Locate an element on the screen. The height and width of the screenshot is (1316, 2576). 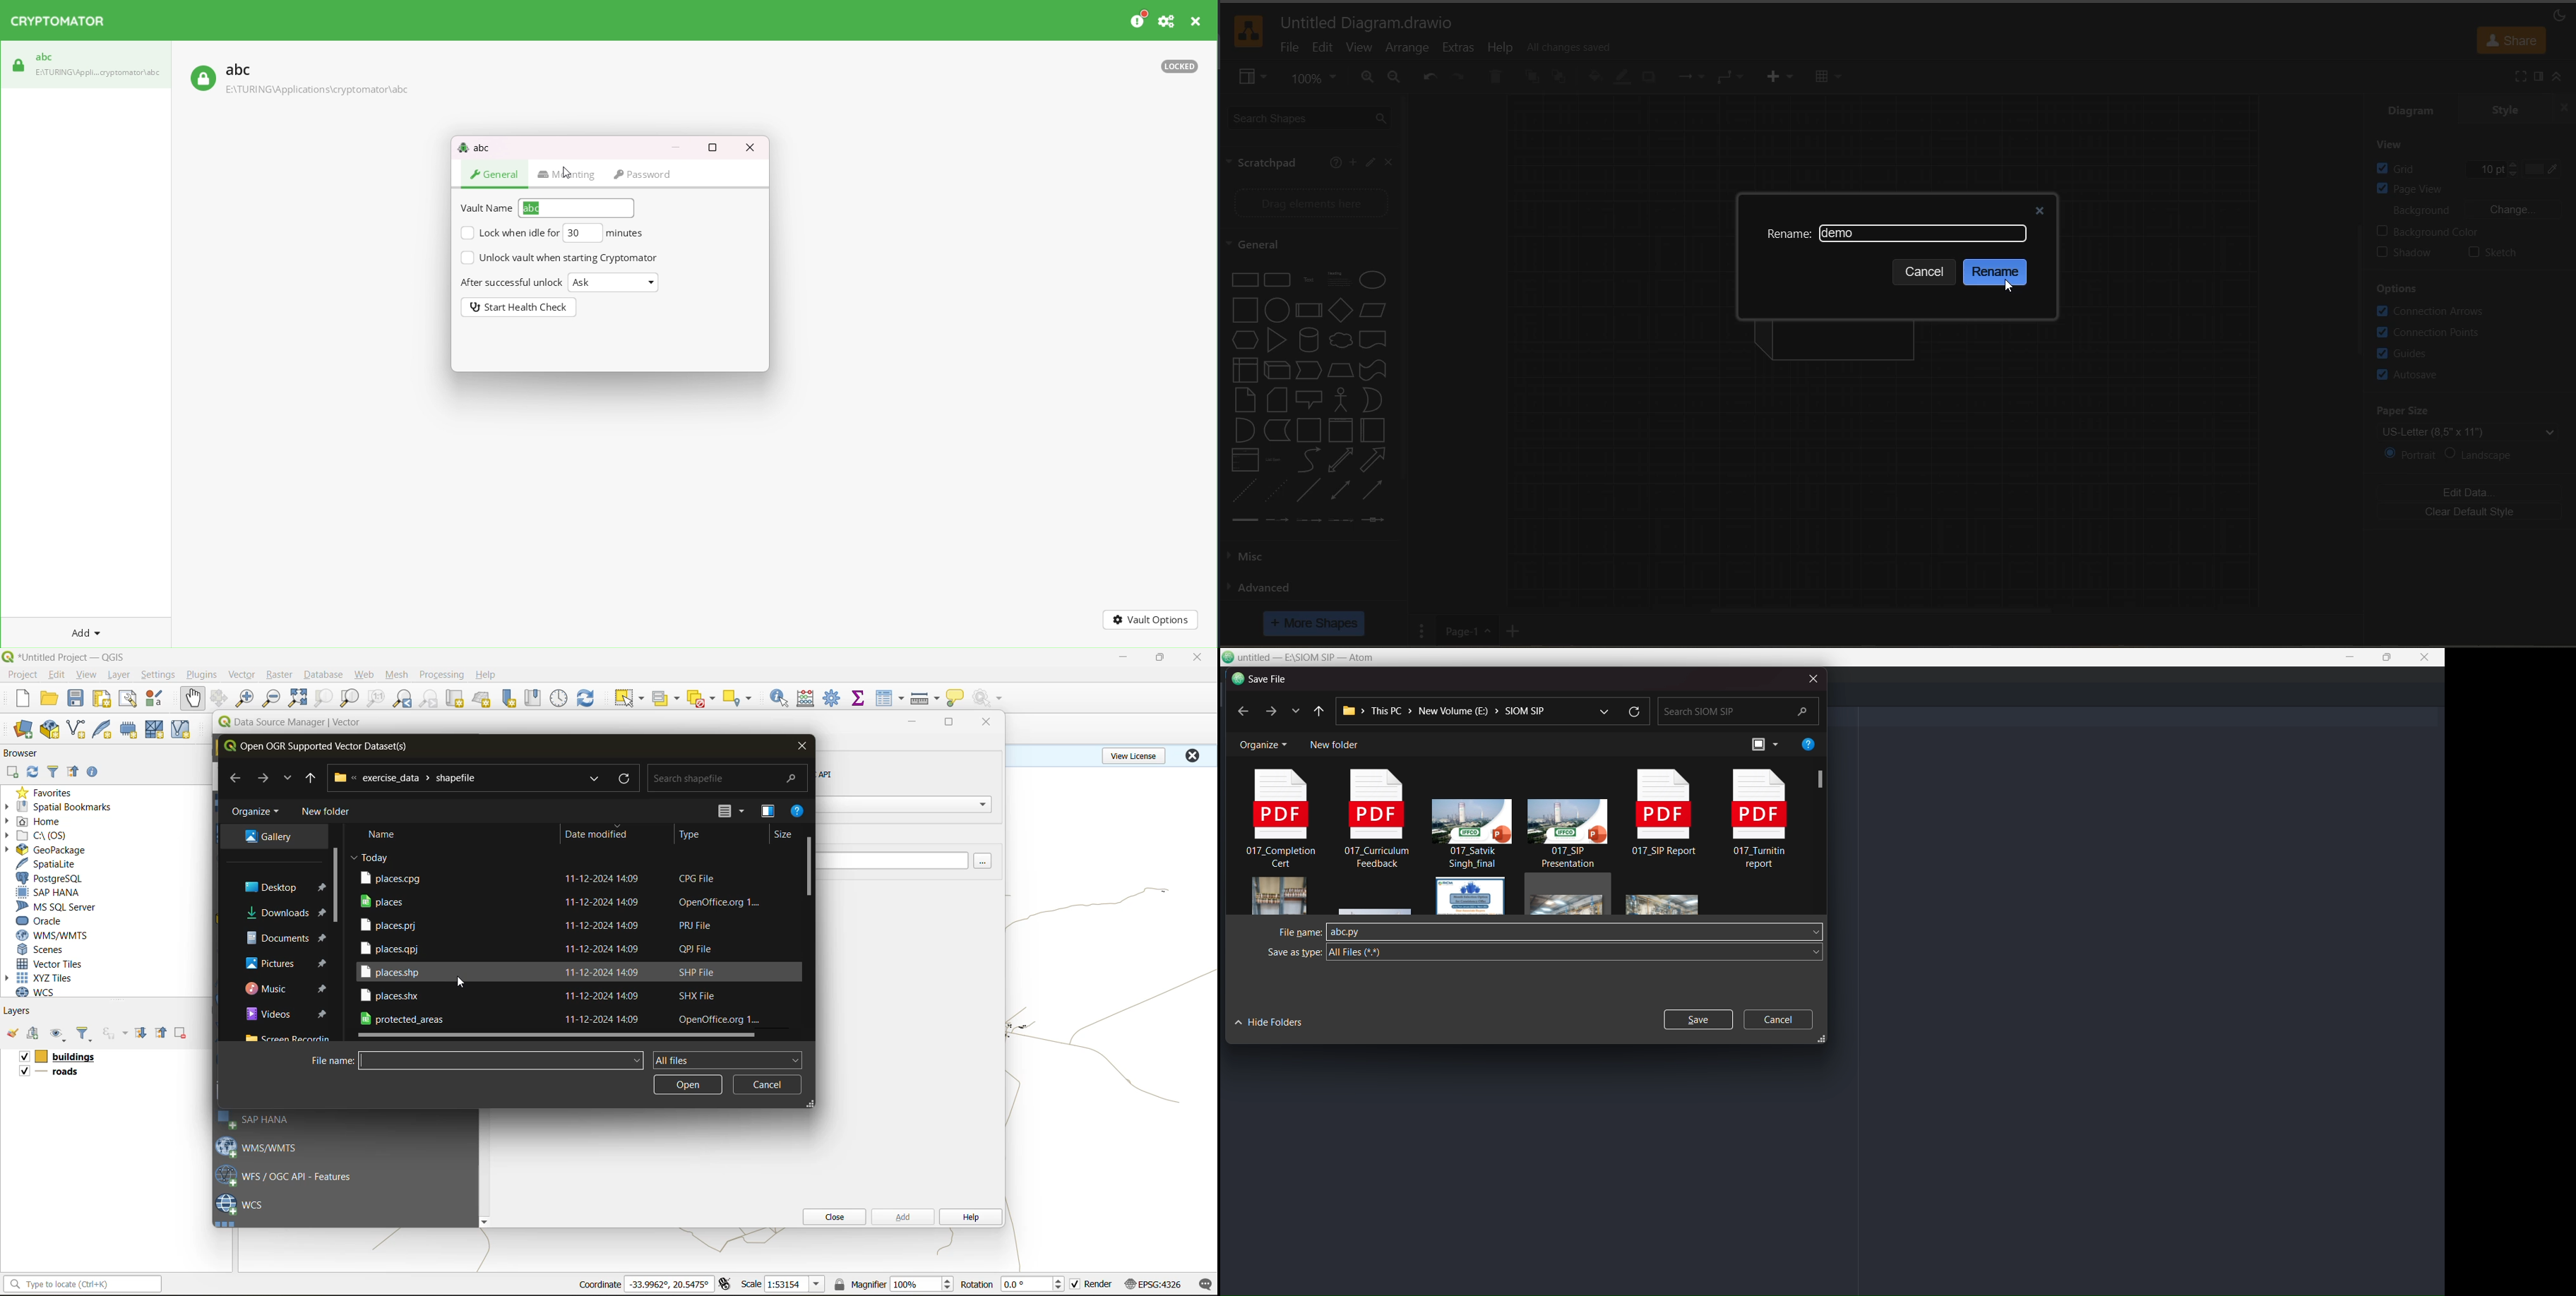
presentation is located at coordinates (1565, 832).